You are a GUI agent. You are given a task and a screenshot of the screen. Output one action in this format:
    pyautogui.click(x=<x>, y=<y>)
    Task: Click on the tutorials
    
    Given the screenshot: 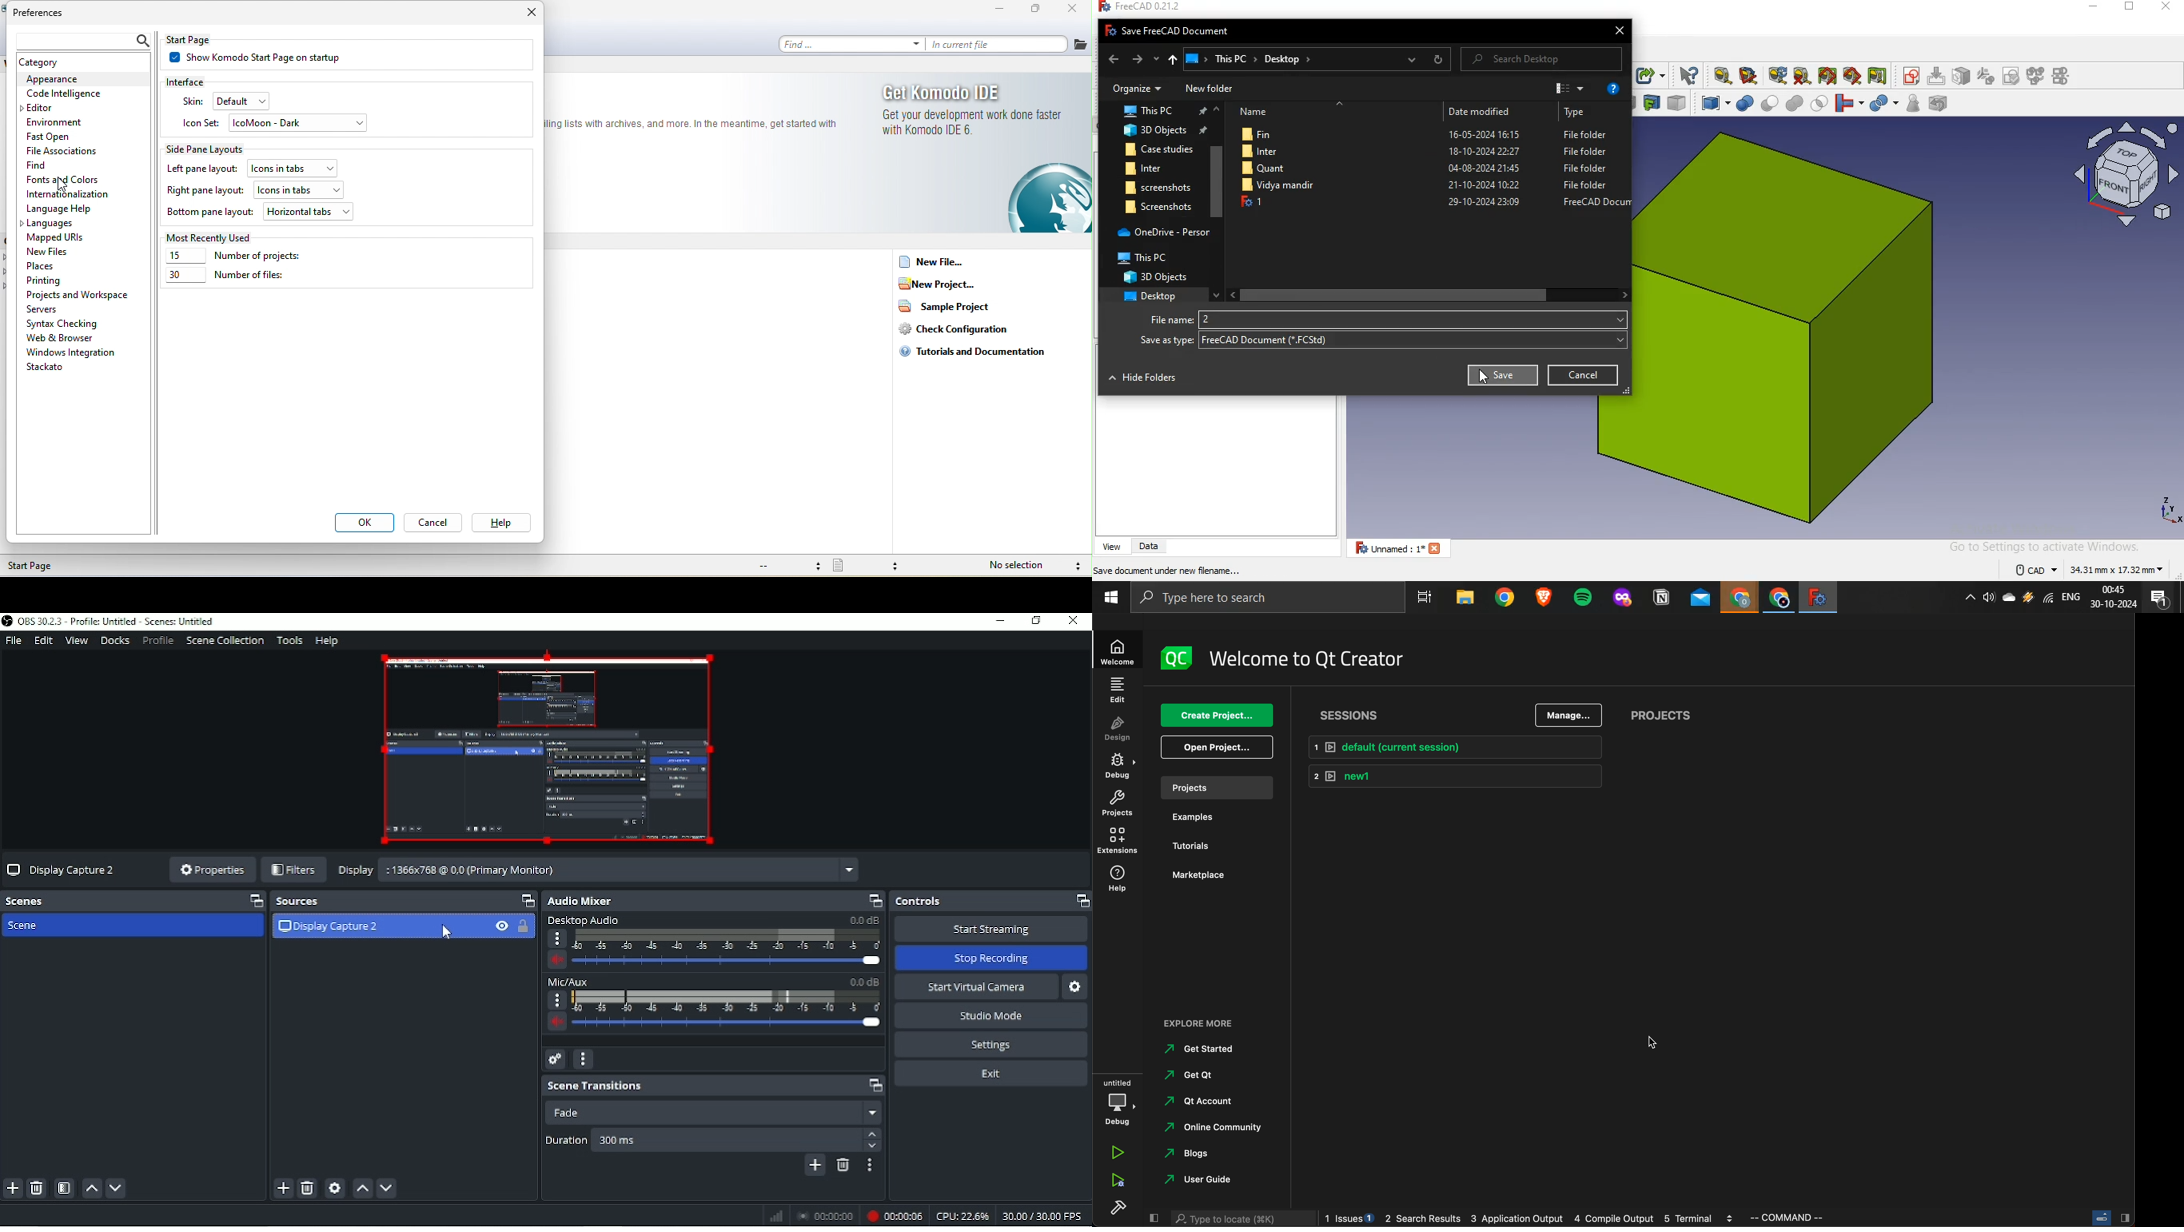 What is the action you would take?
    pyautogui.click(x=1194, y=847)
    